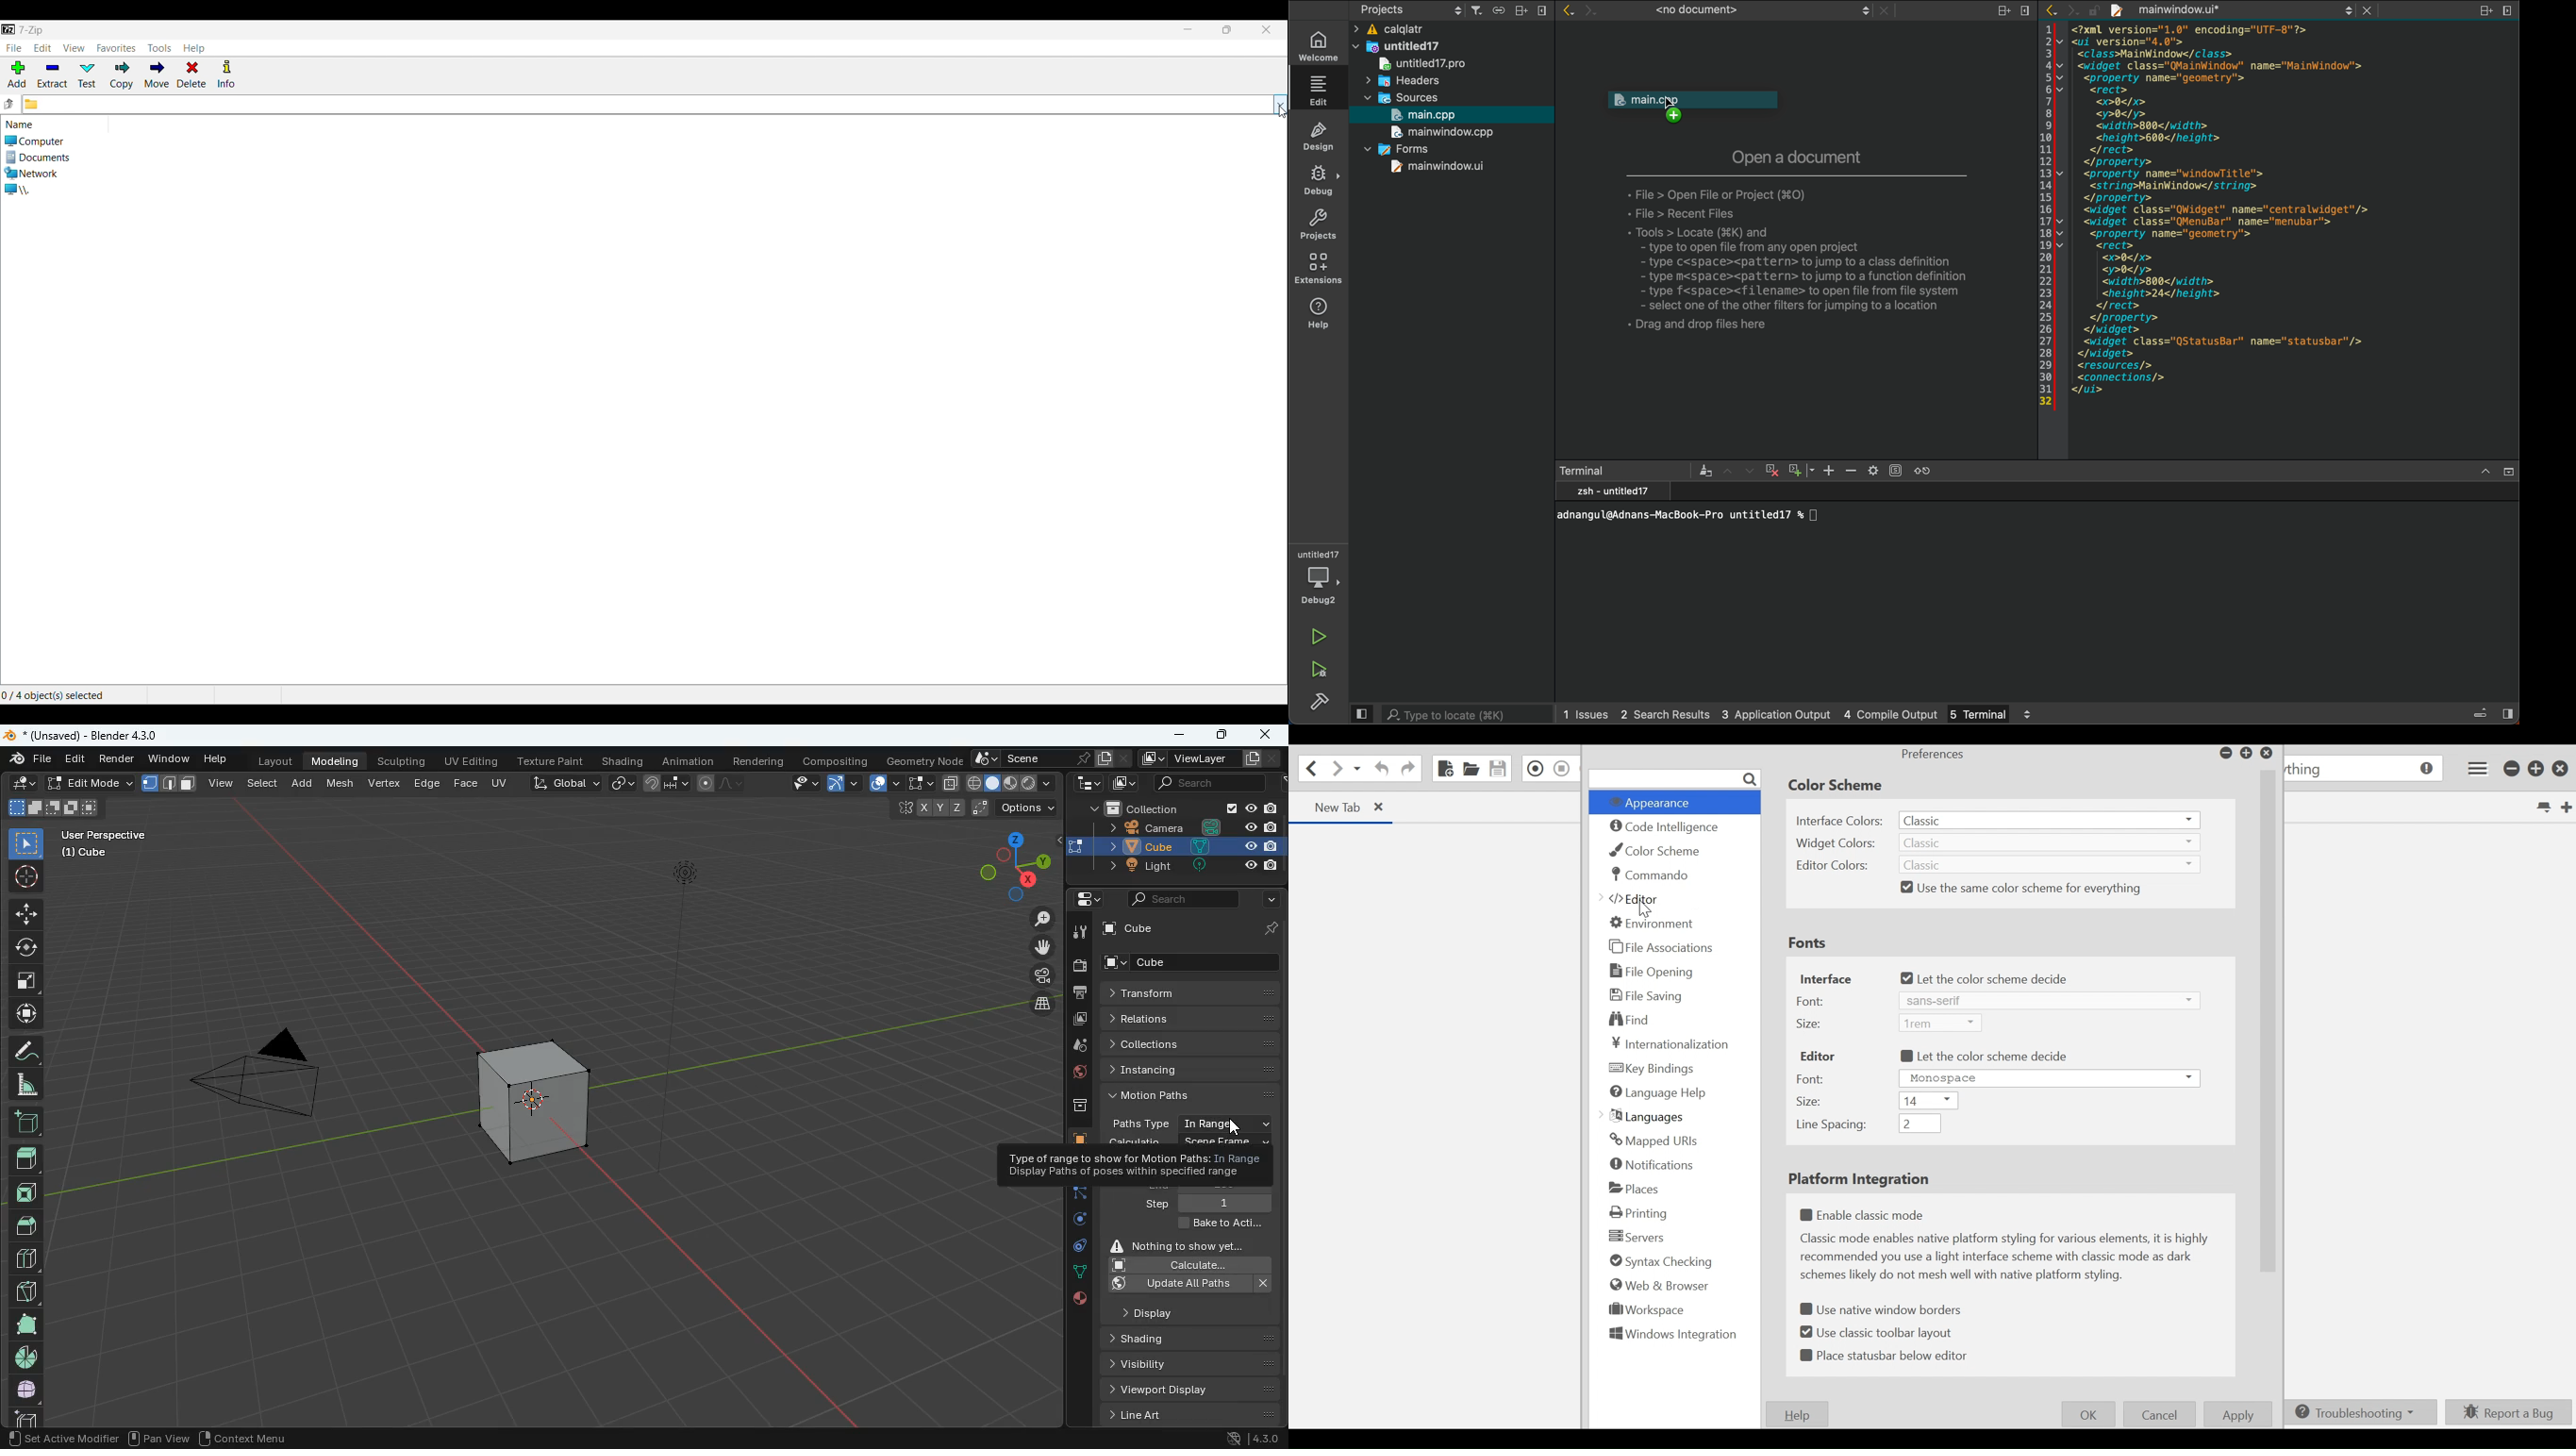 The width and height of the screenshot is (2576, 1456). What do you see at coordinates (1878, 1309) in the screenshot?
I see `(un)select Use native window borders` at bounding box center [1878, 1309].